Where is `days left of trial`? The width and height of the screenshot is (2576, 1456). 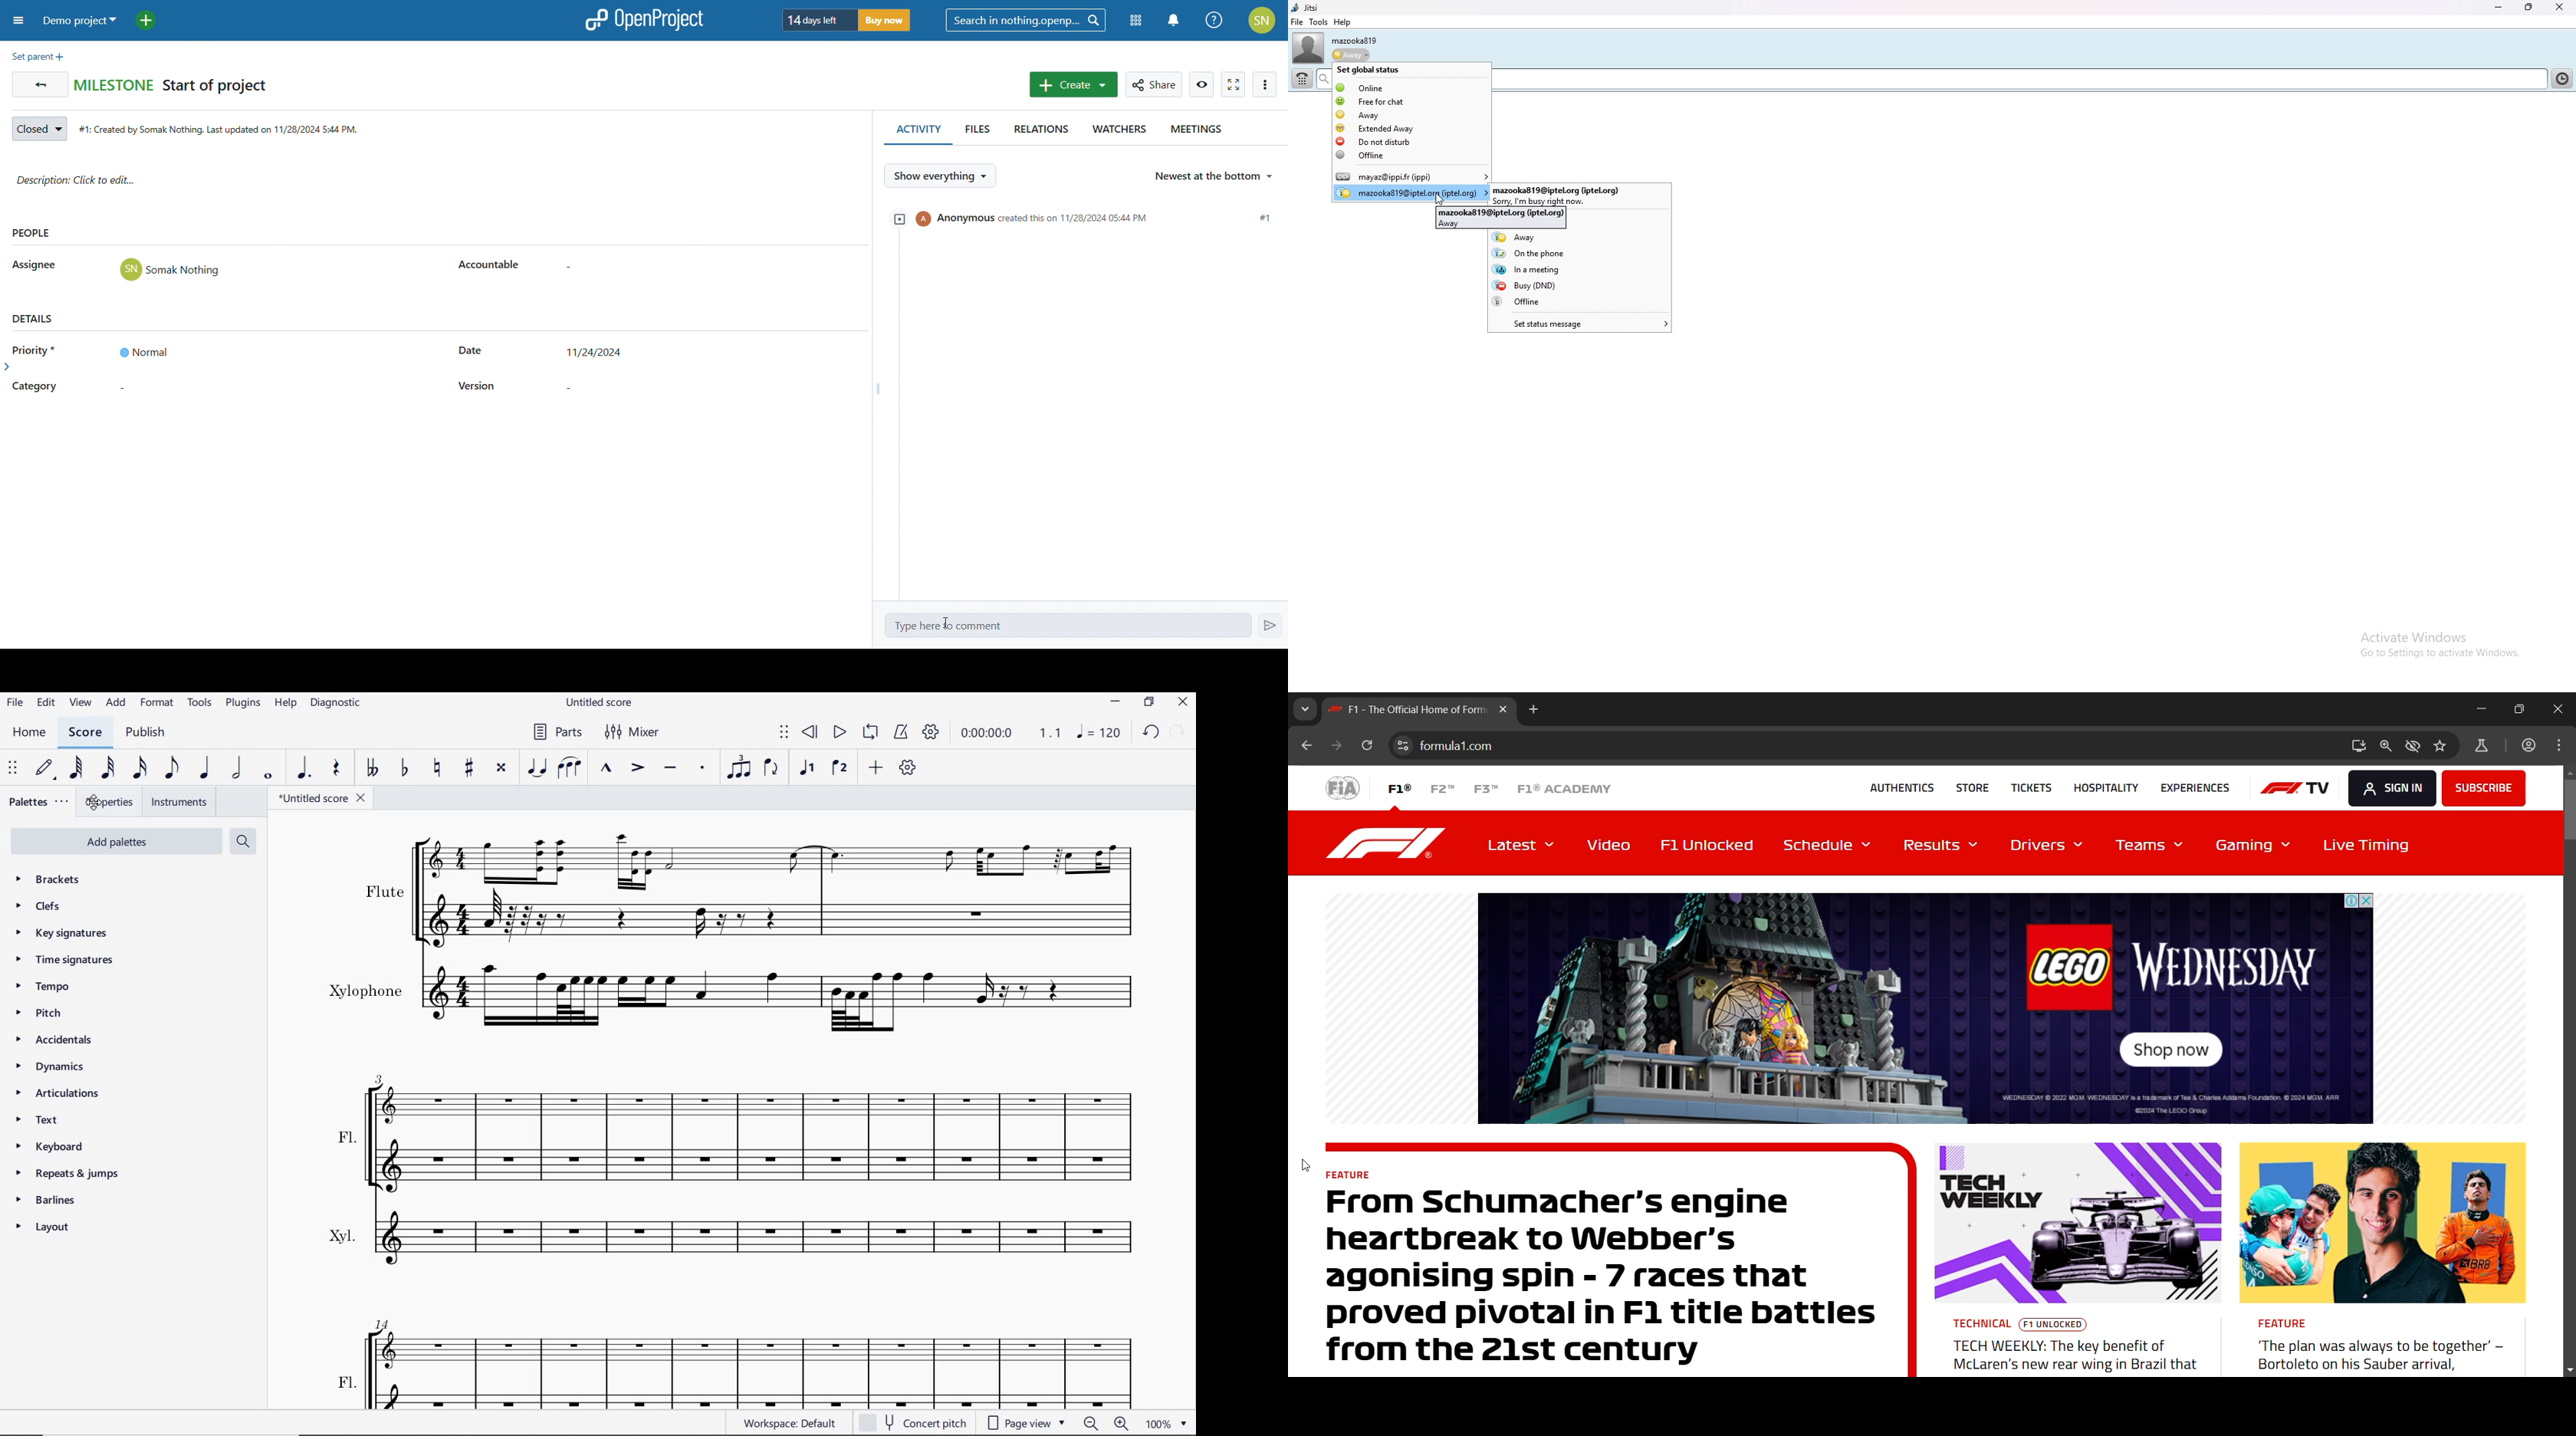
days left of trial is located at coordinates (815, 19).